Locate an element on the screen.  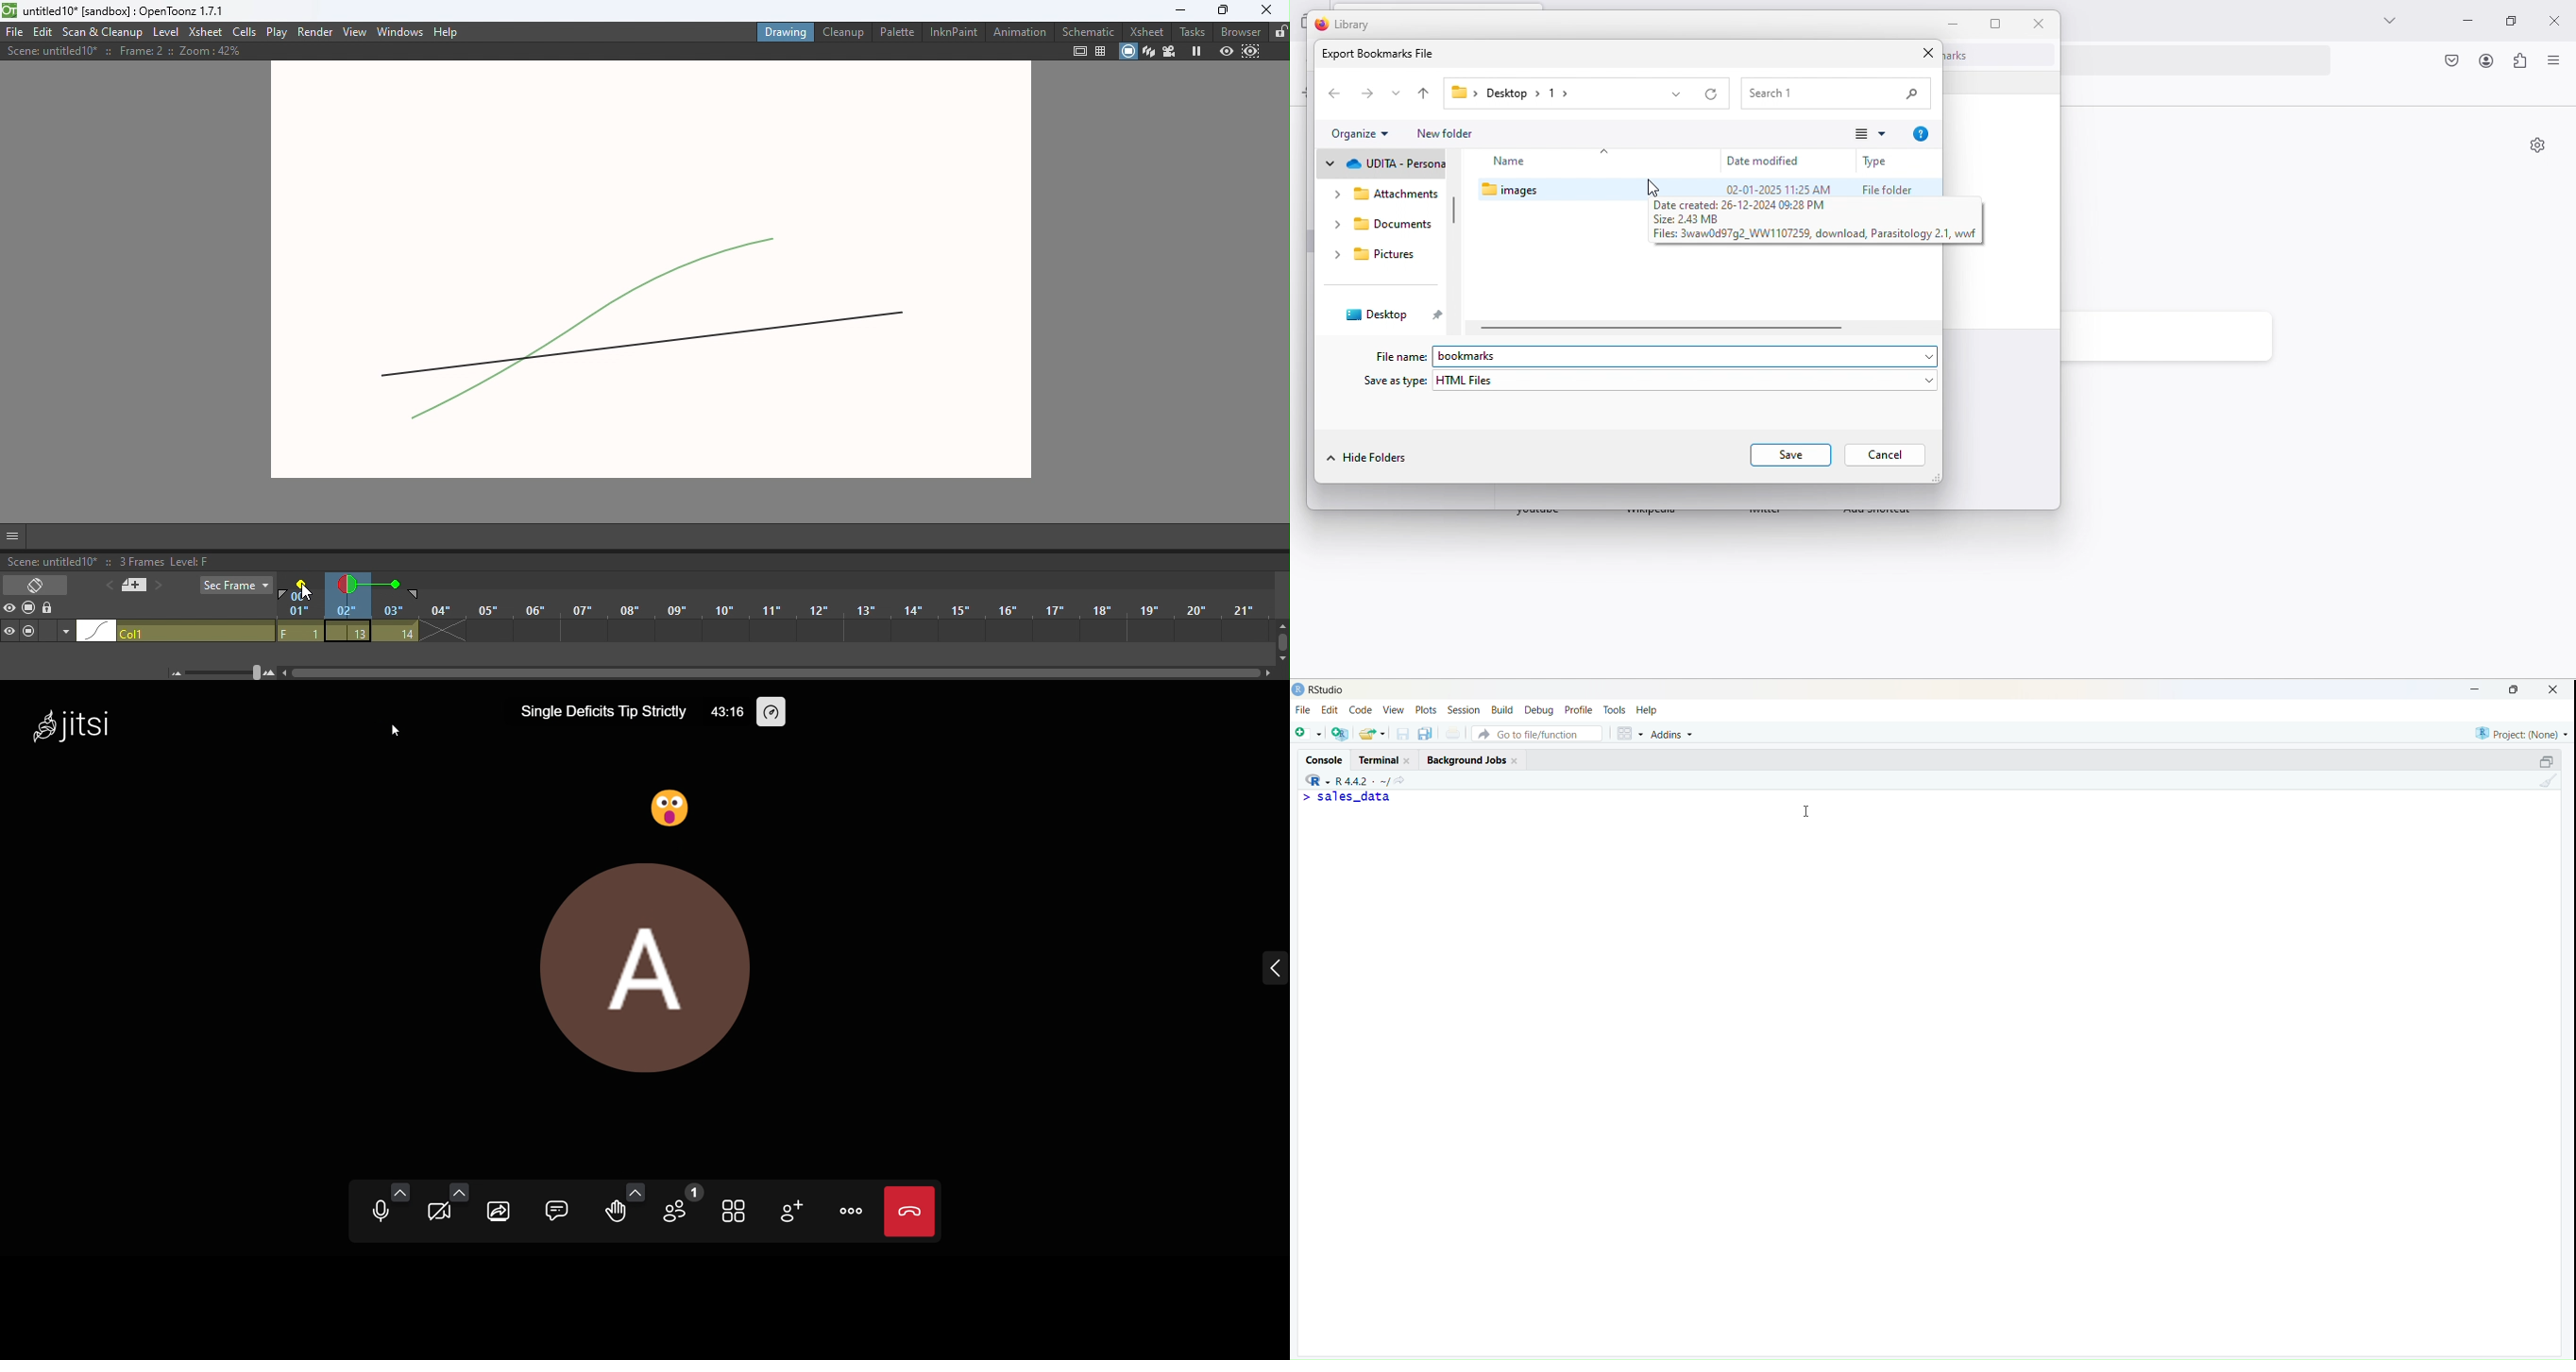
file name is located at coordinates (1399, 356).